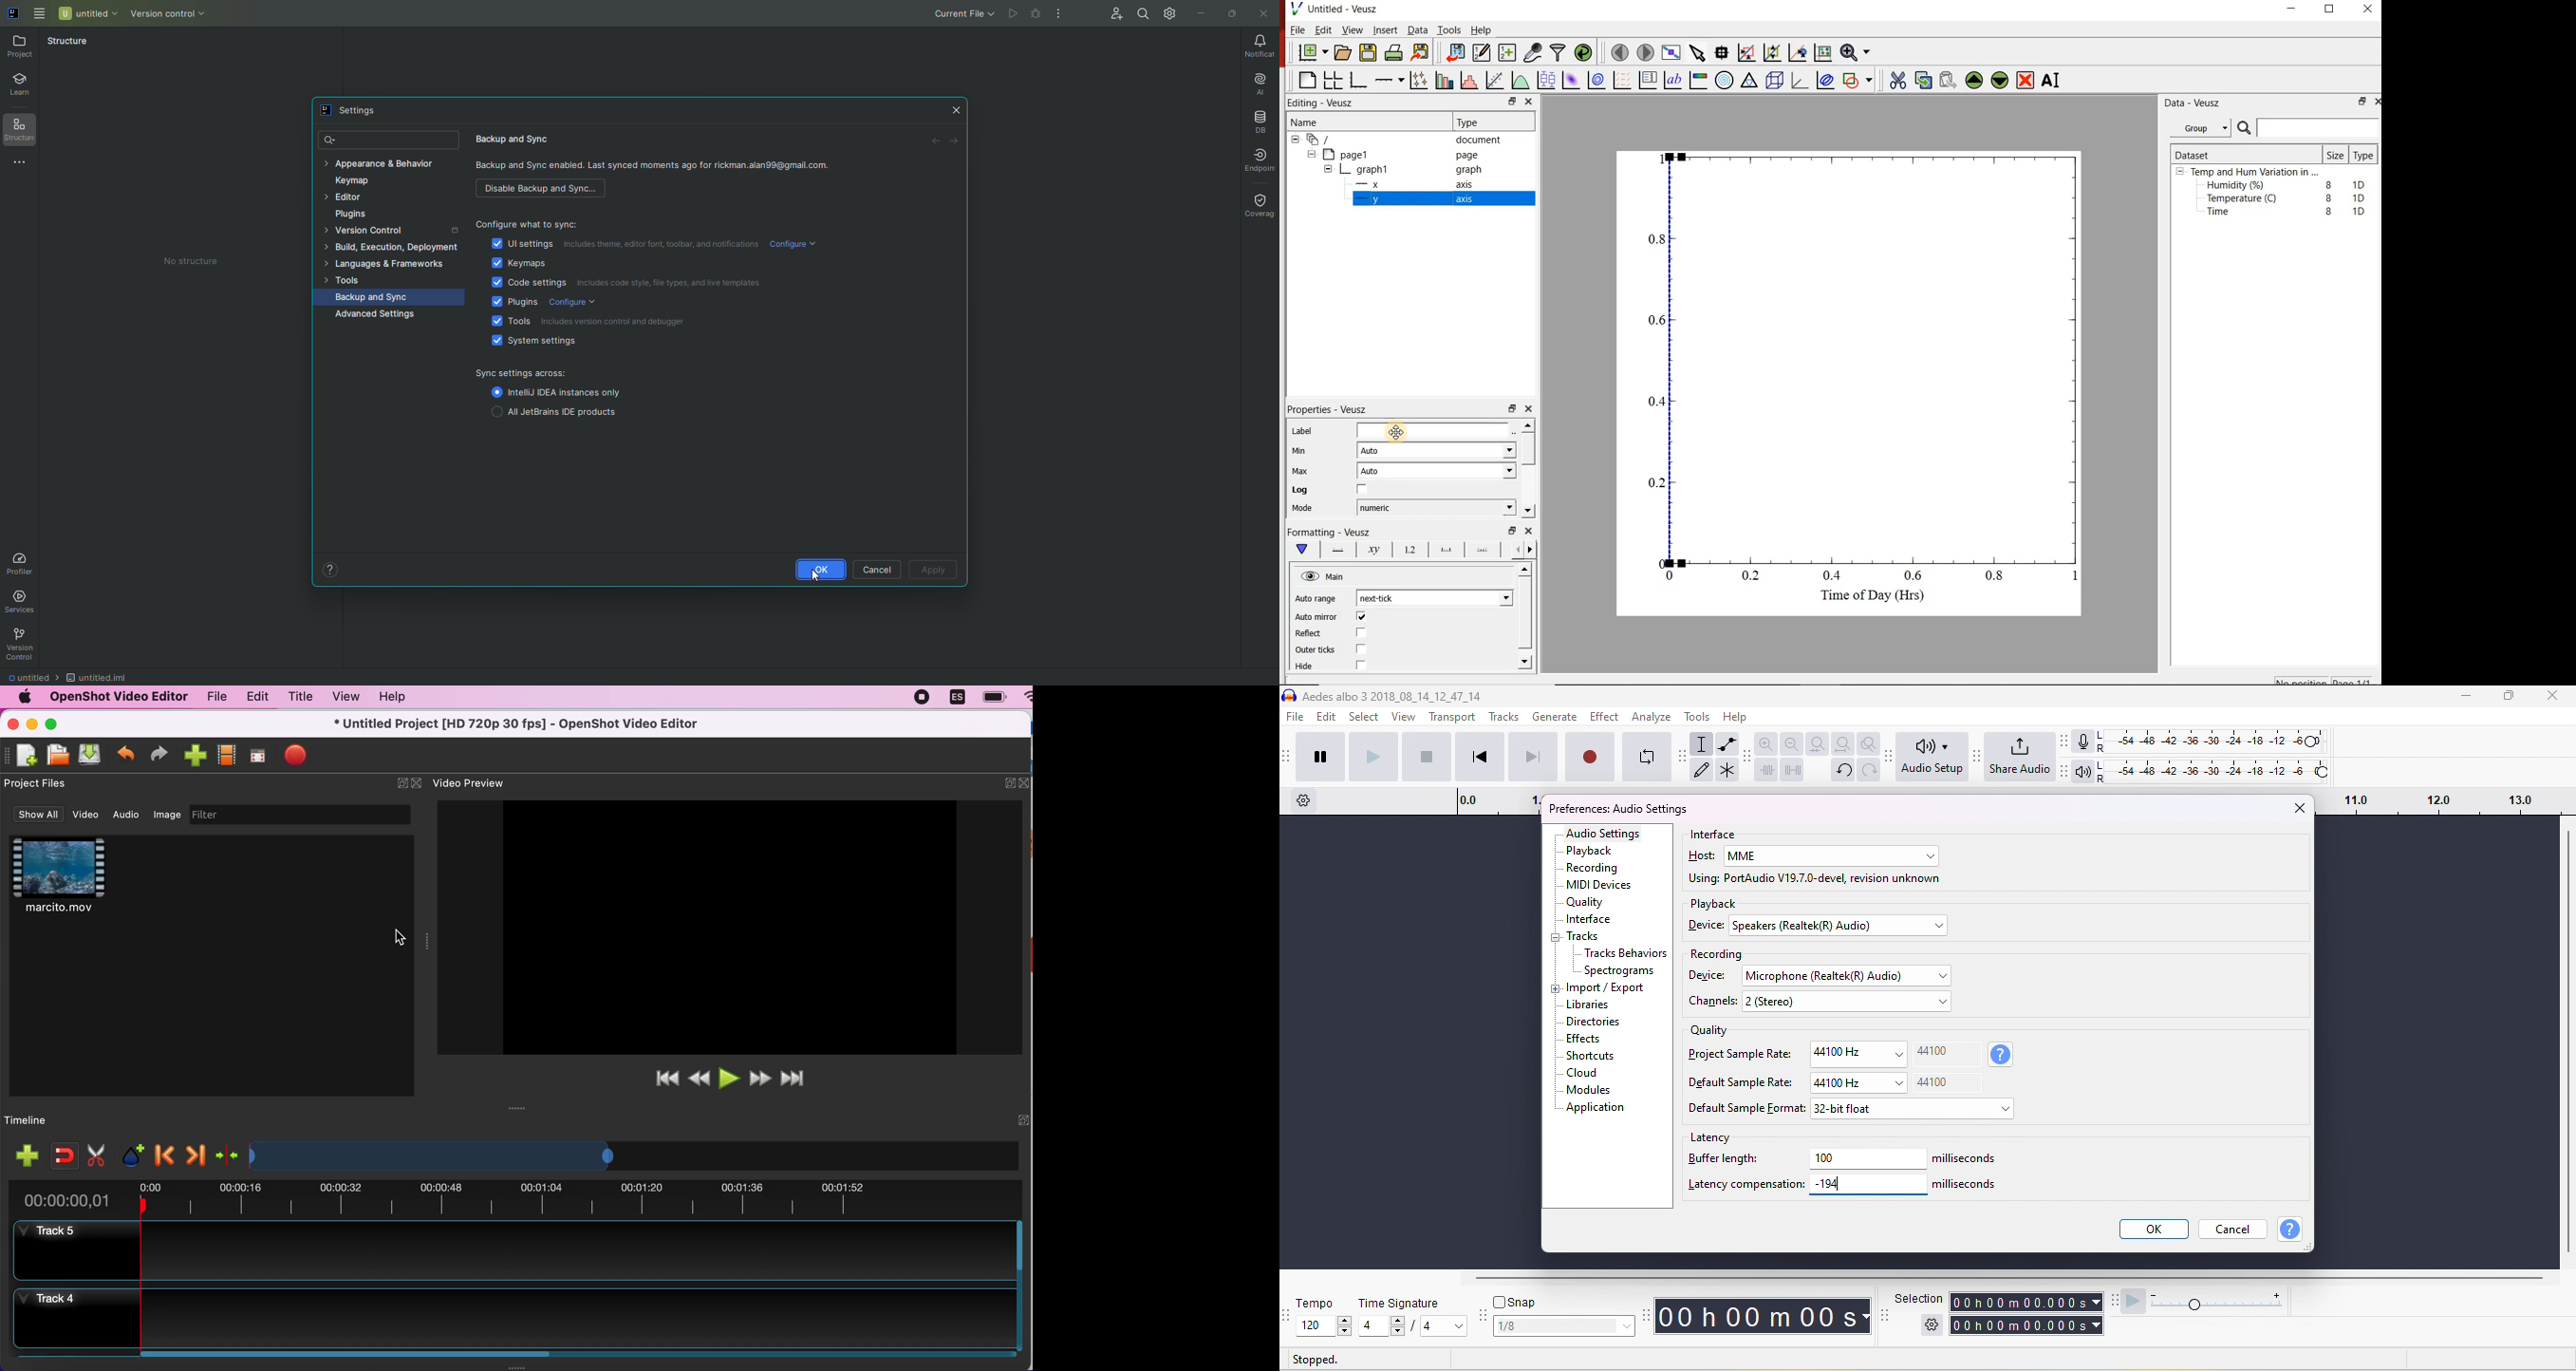  I want to click on Window Expanding, so click(428, 942).